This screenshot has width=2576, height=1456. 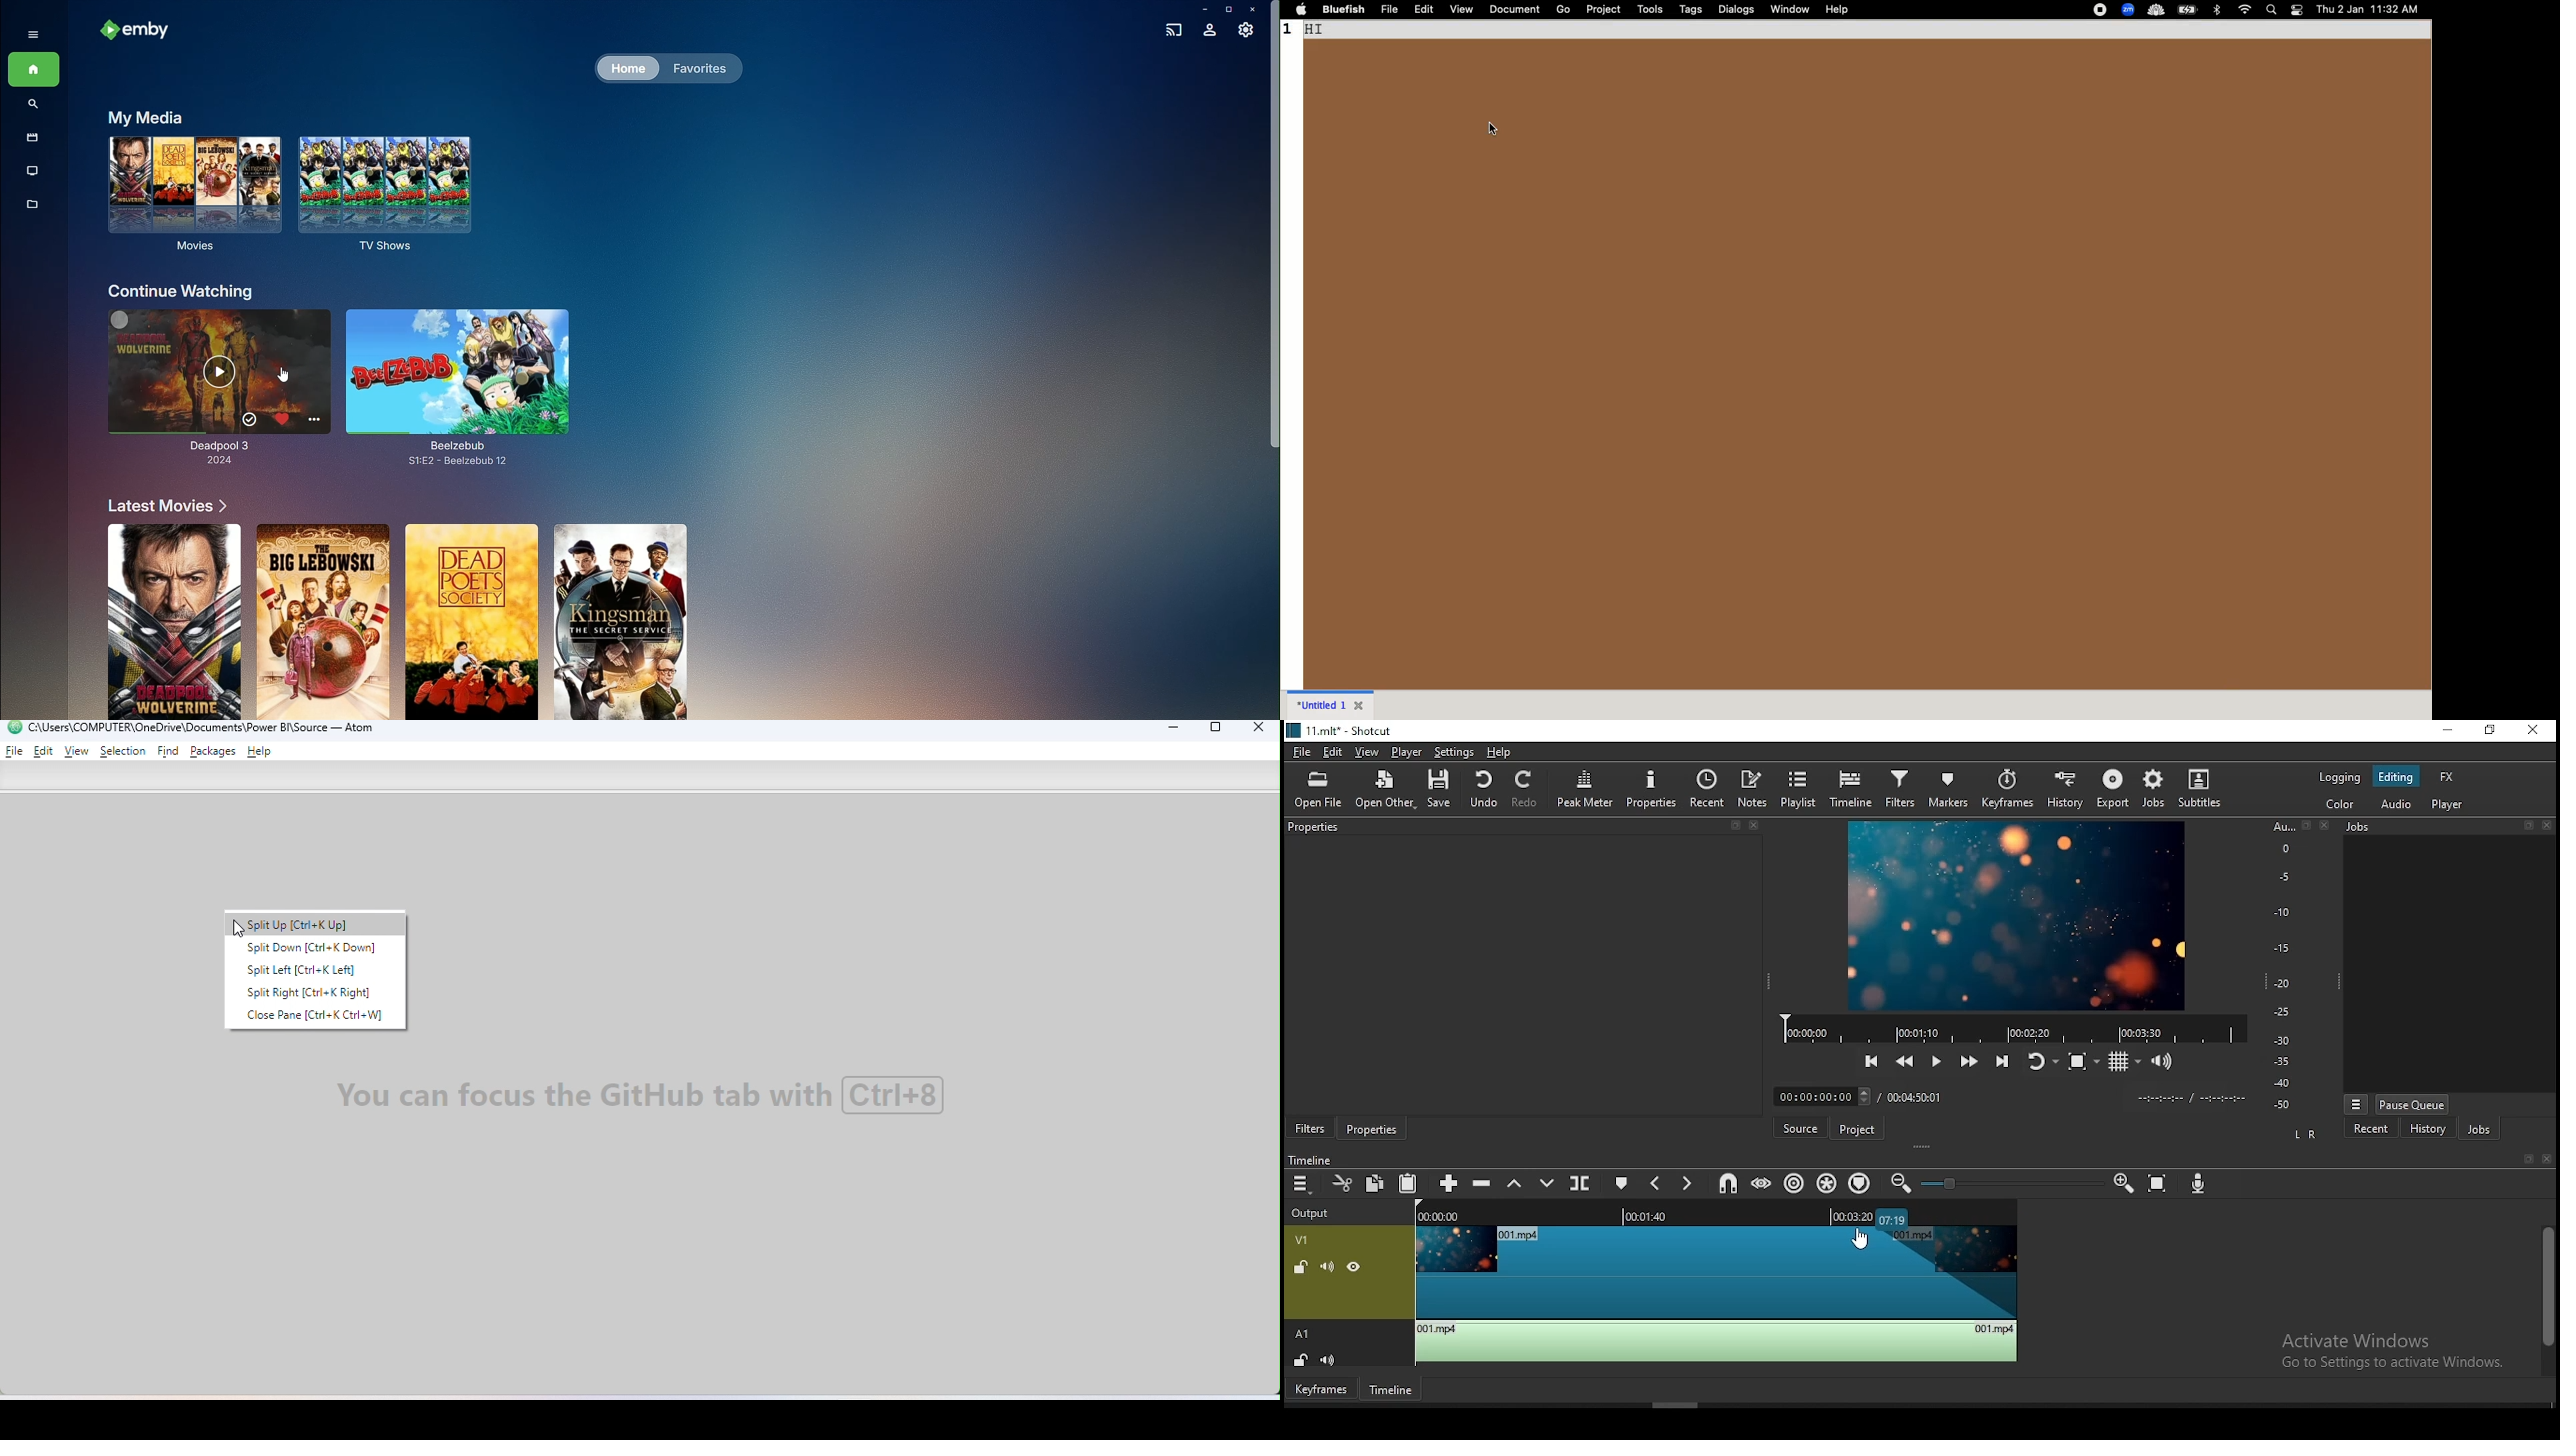 What do you see at coordinates (310, 951) in the screenshot?
I see `Split down` at bounding box center [310, 951].